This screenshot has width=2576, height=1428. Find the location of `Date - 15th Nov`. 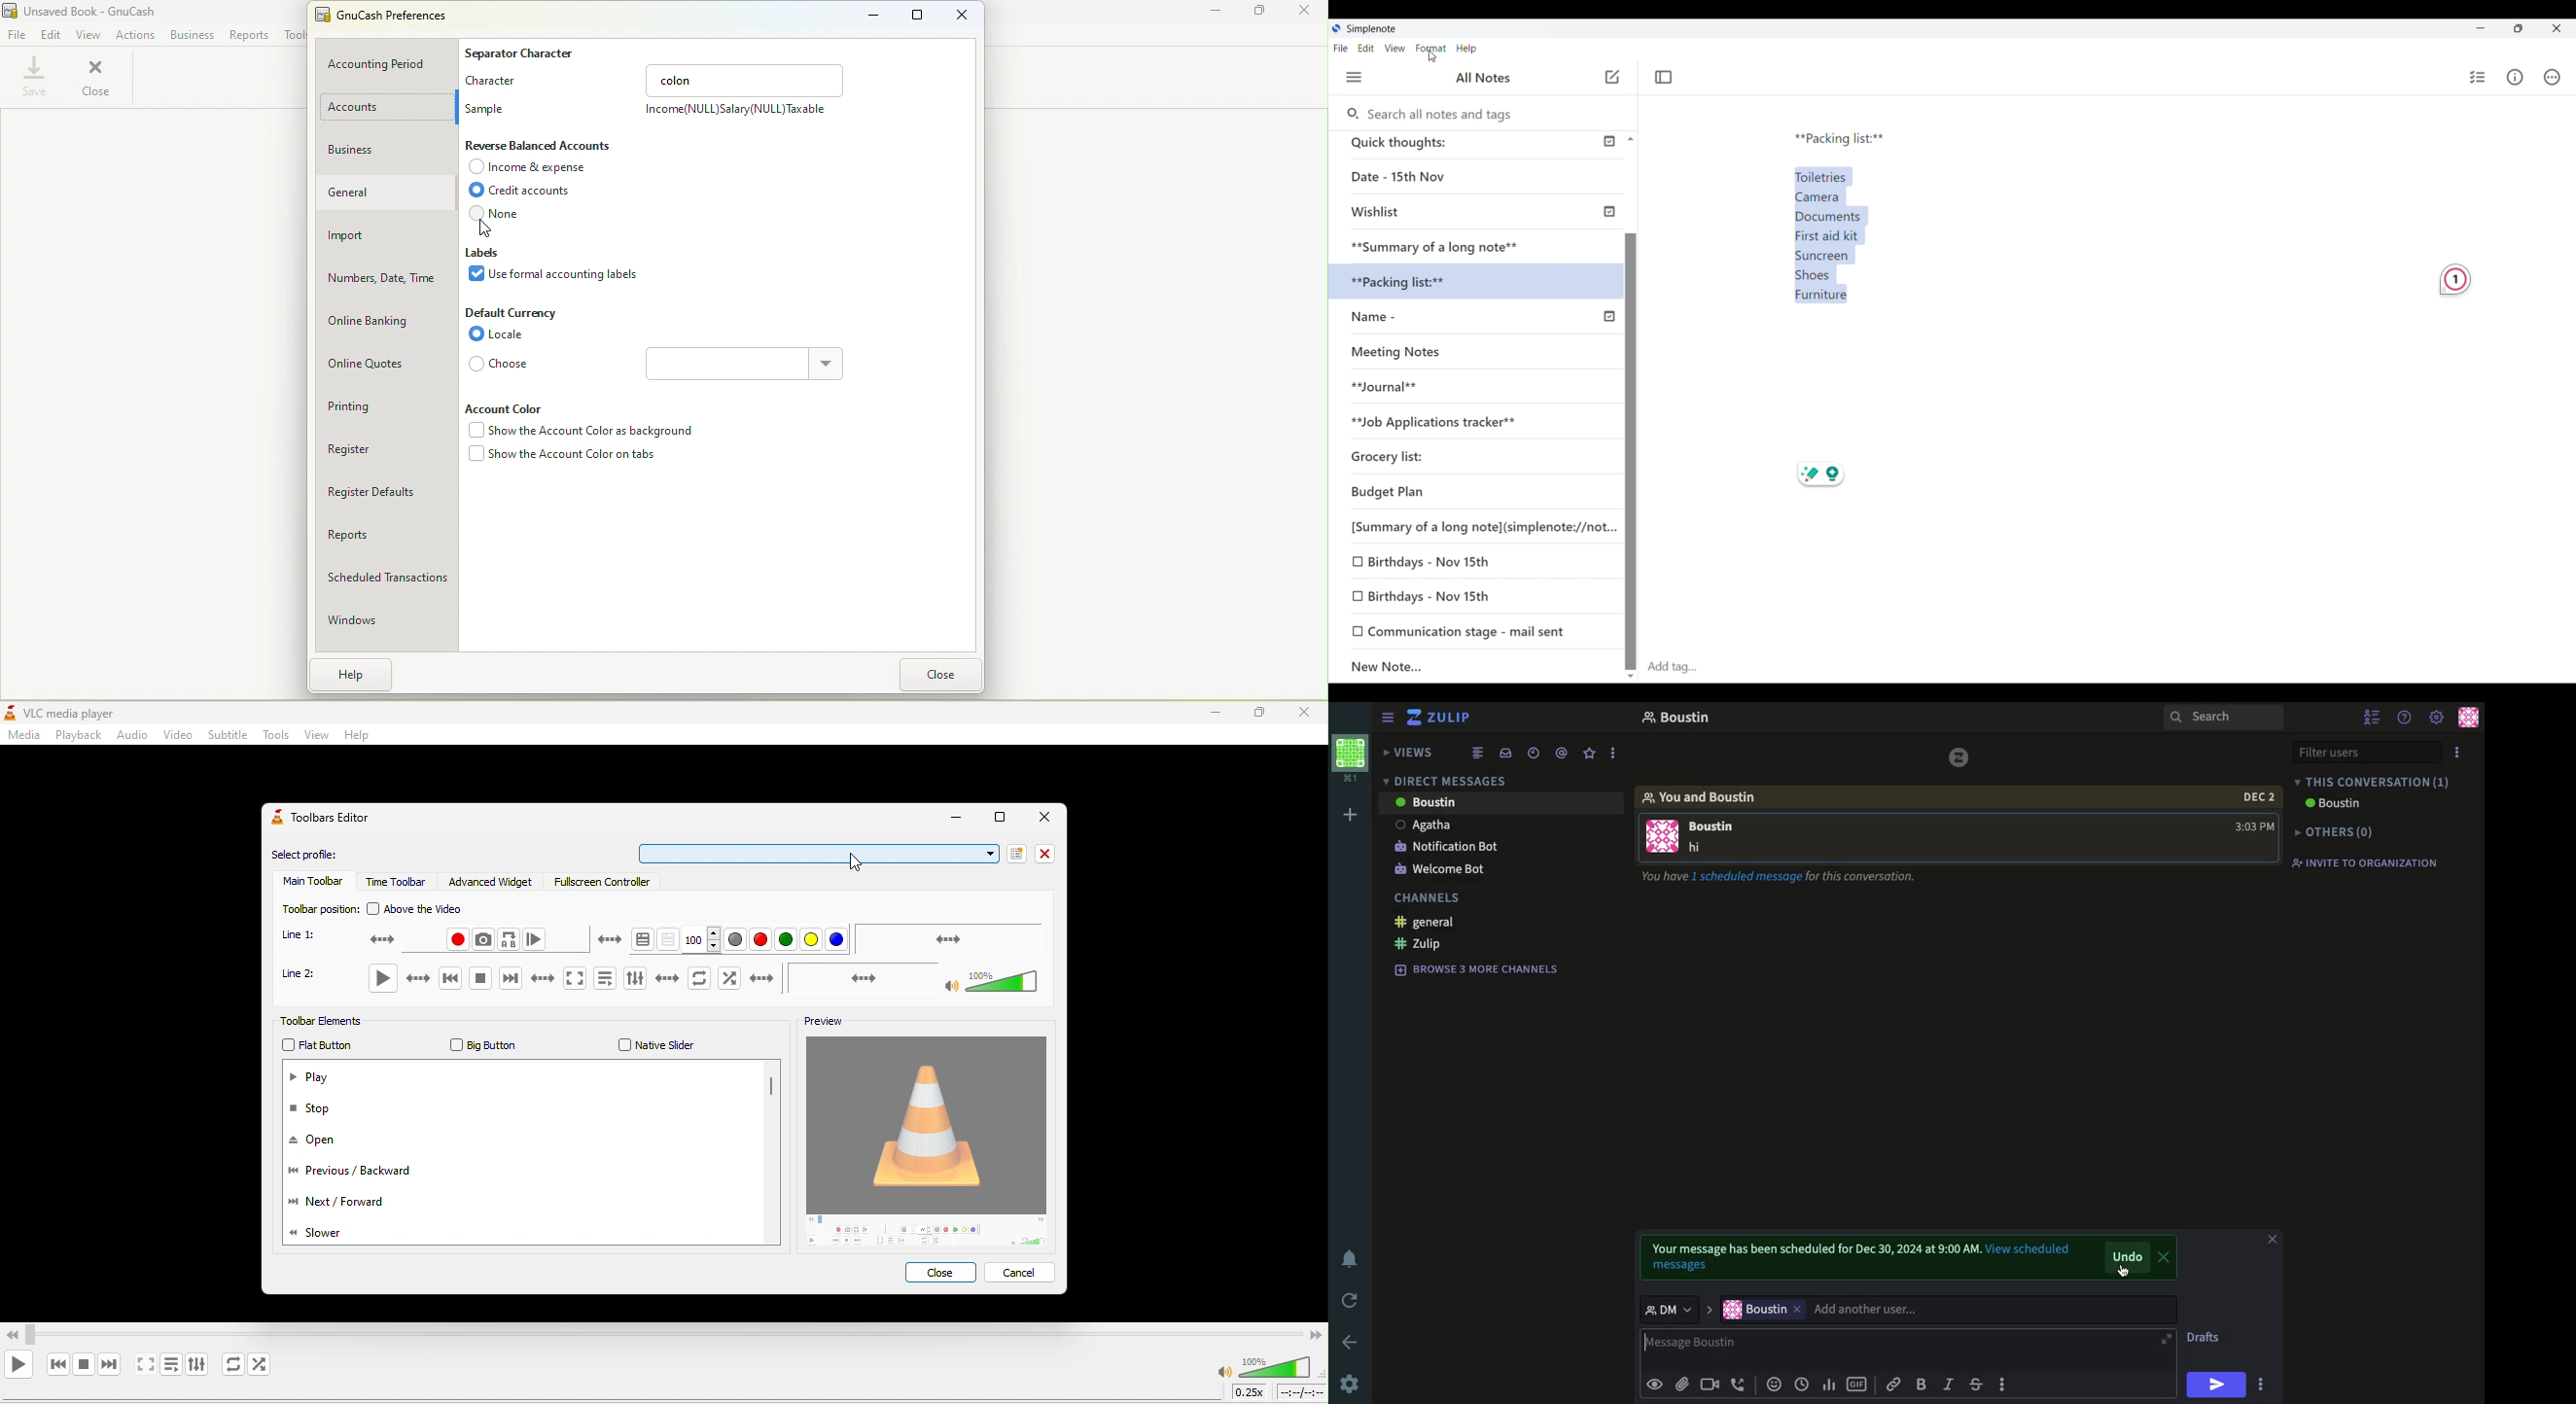

Date - 15th Nov is located at coordinates (1441, 177).